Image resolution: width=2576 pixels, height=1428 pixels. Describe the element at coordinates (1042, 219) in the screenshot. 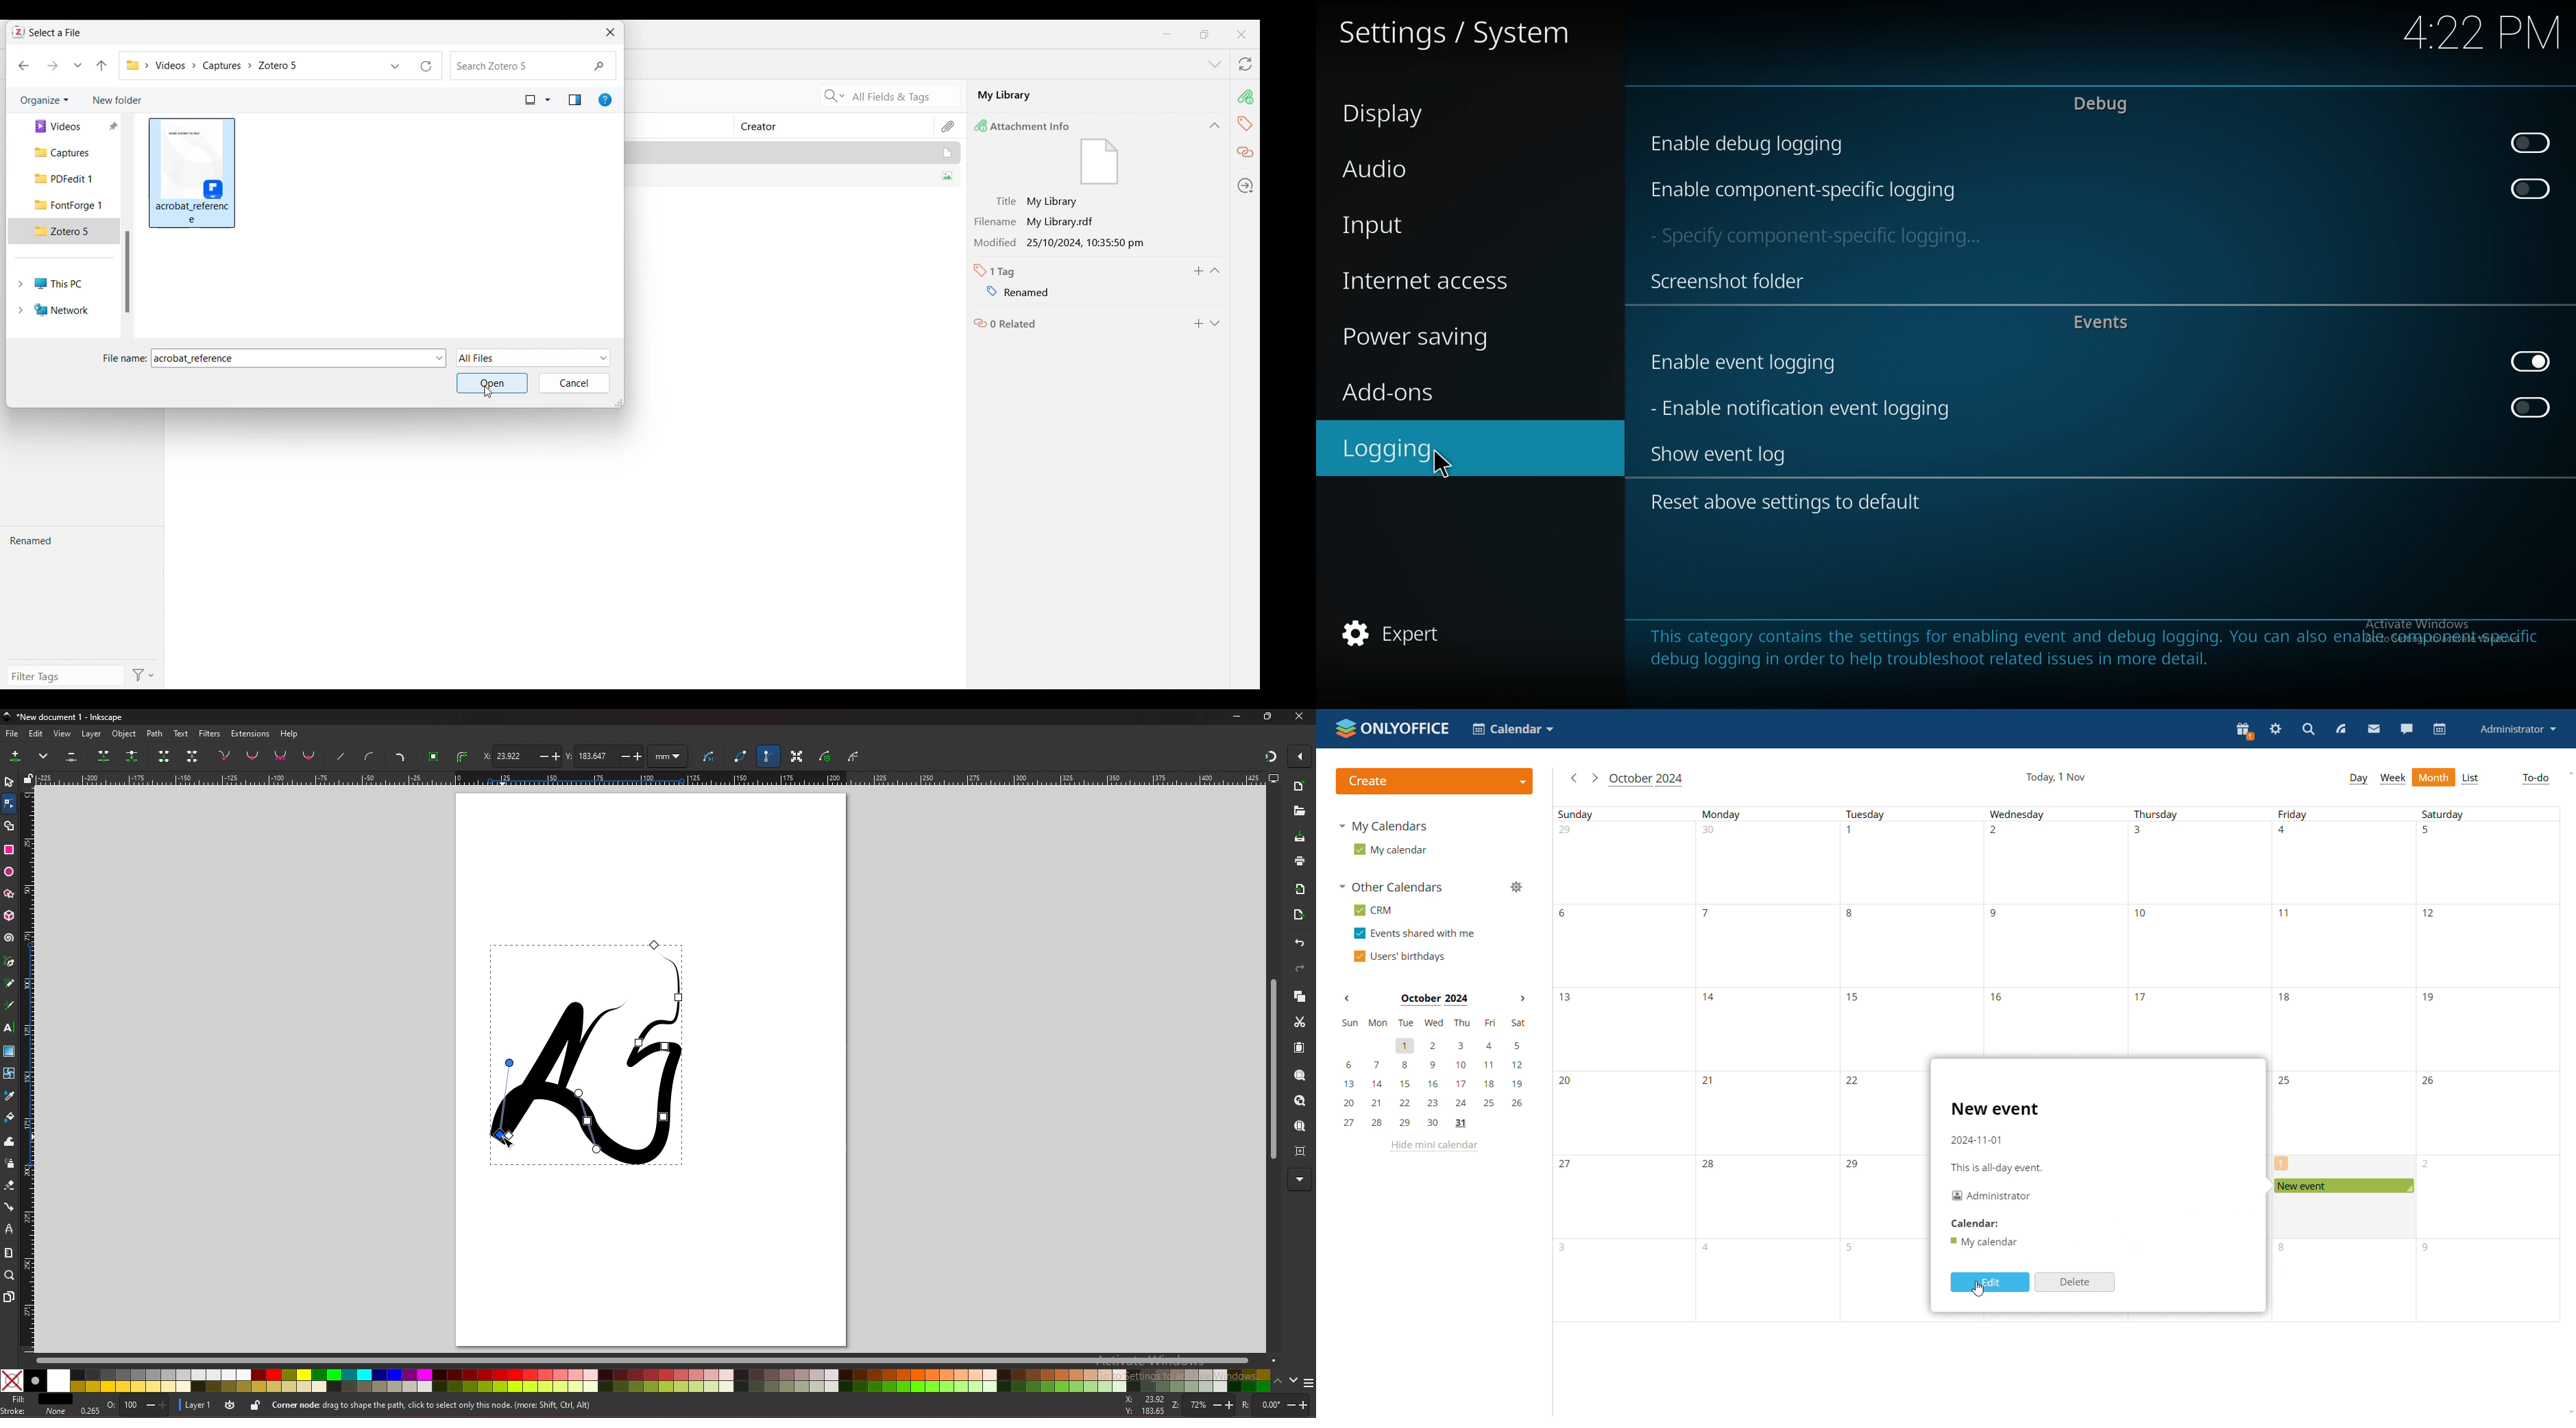

I see `Filename My Library.rdf` at that location.